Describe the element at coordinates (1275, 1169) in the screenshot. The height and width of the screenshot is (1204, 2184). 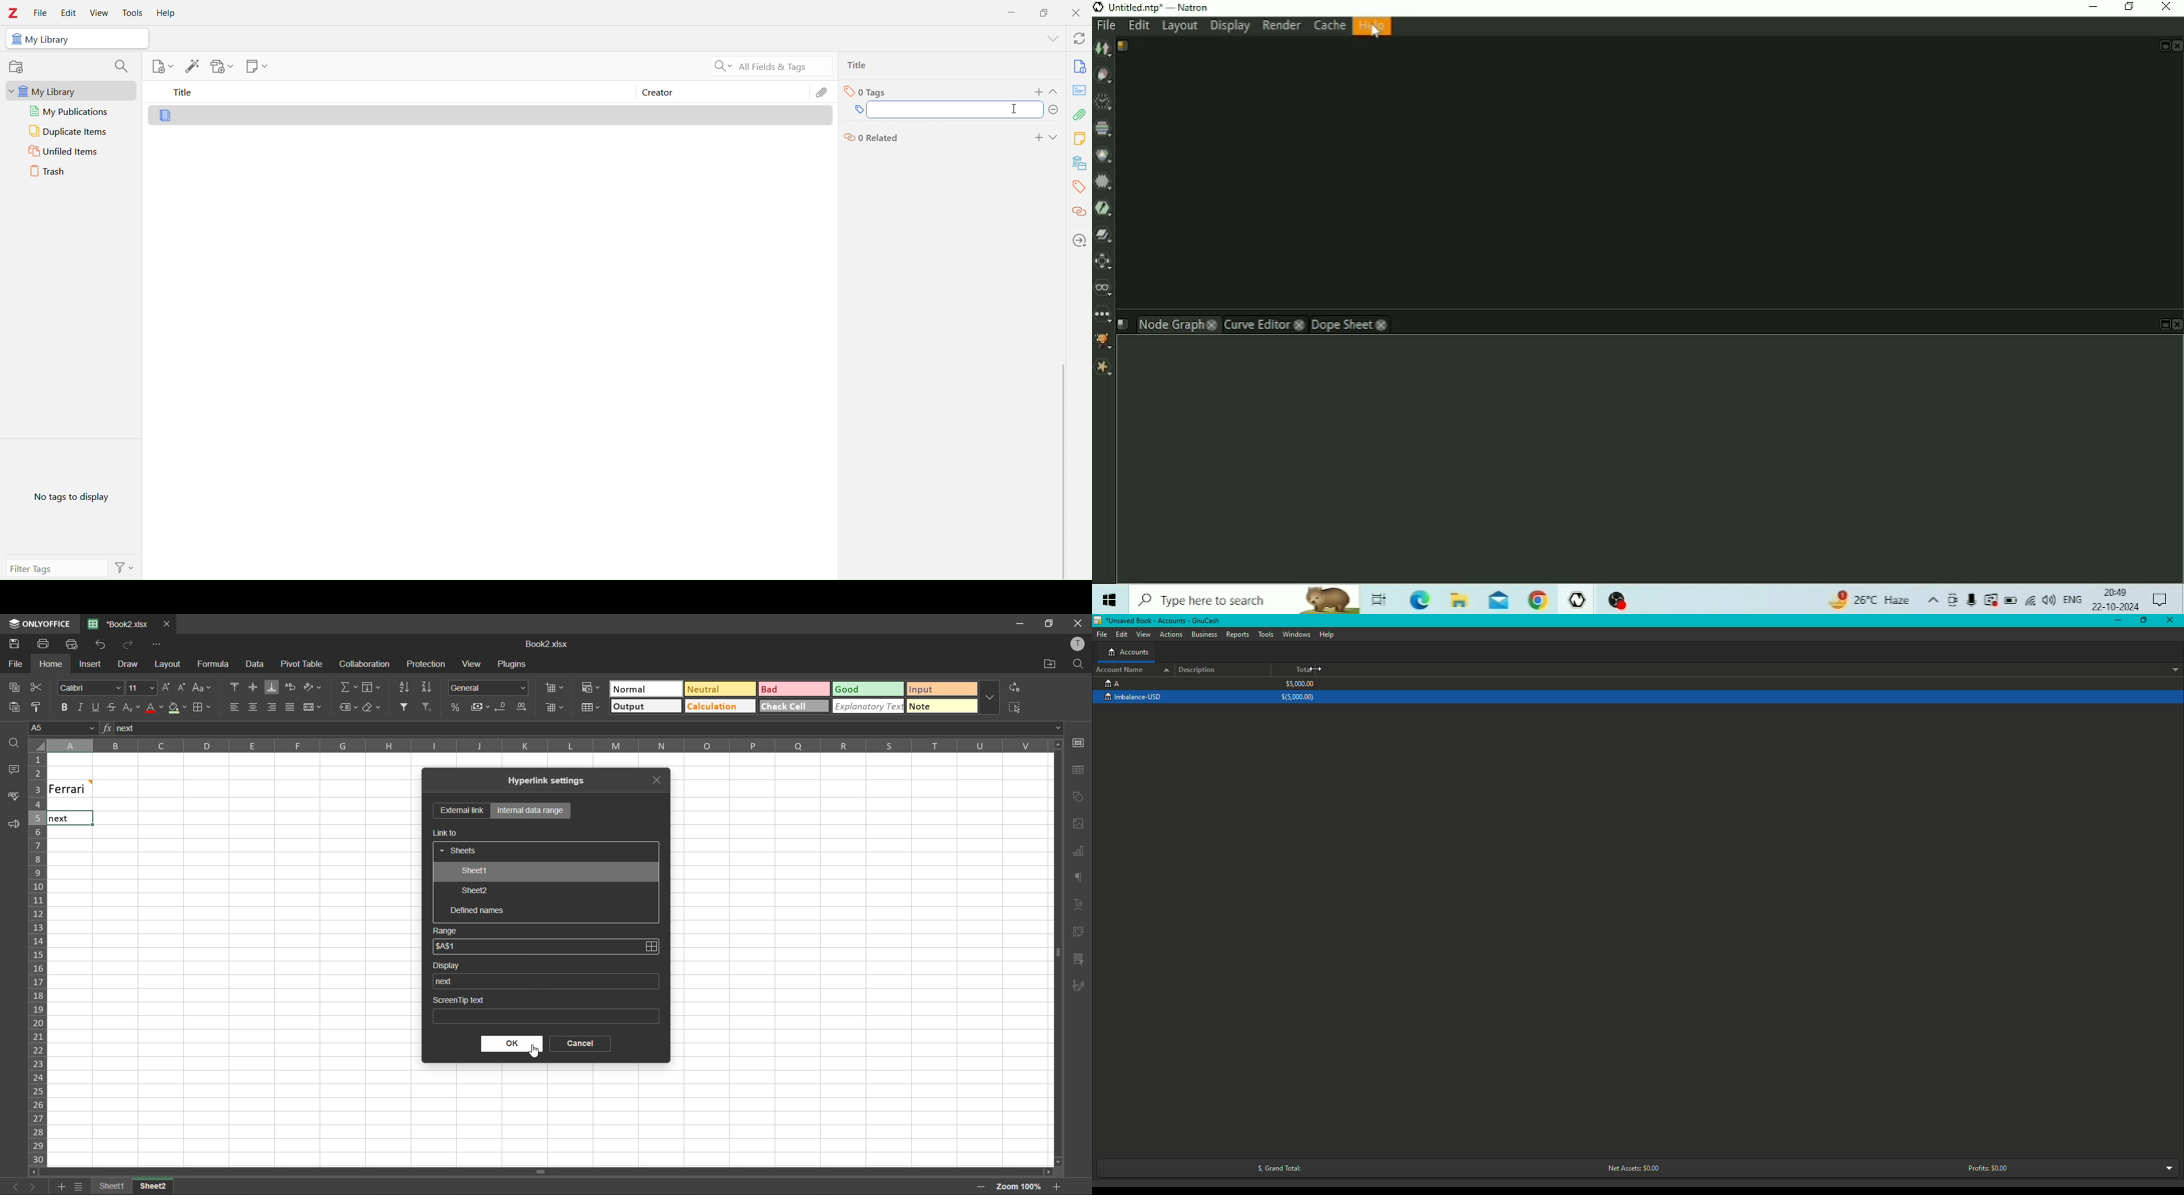
I see `Grand Total` at that location.